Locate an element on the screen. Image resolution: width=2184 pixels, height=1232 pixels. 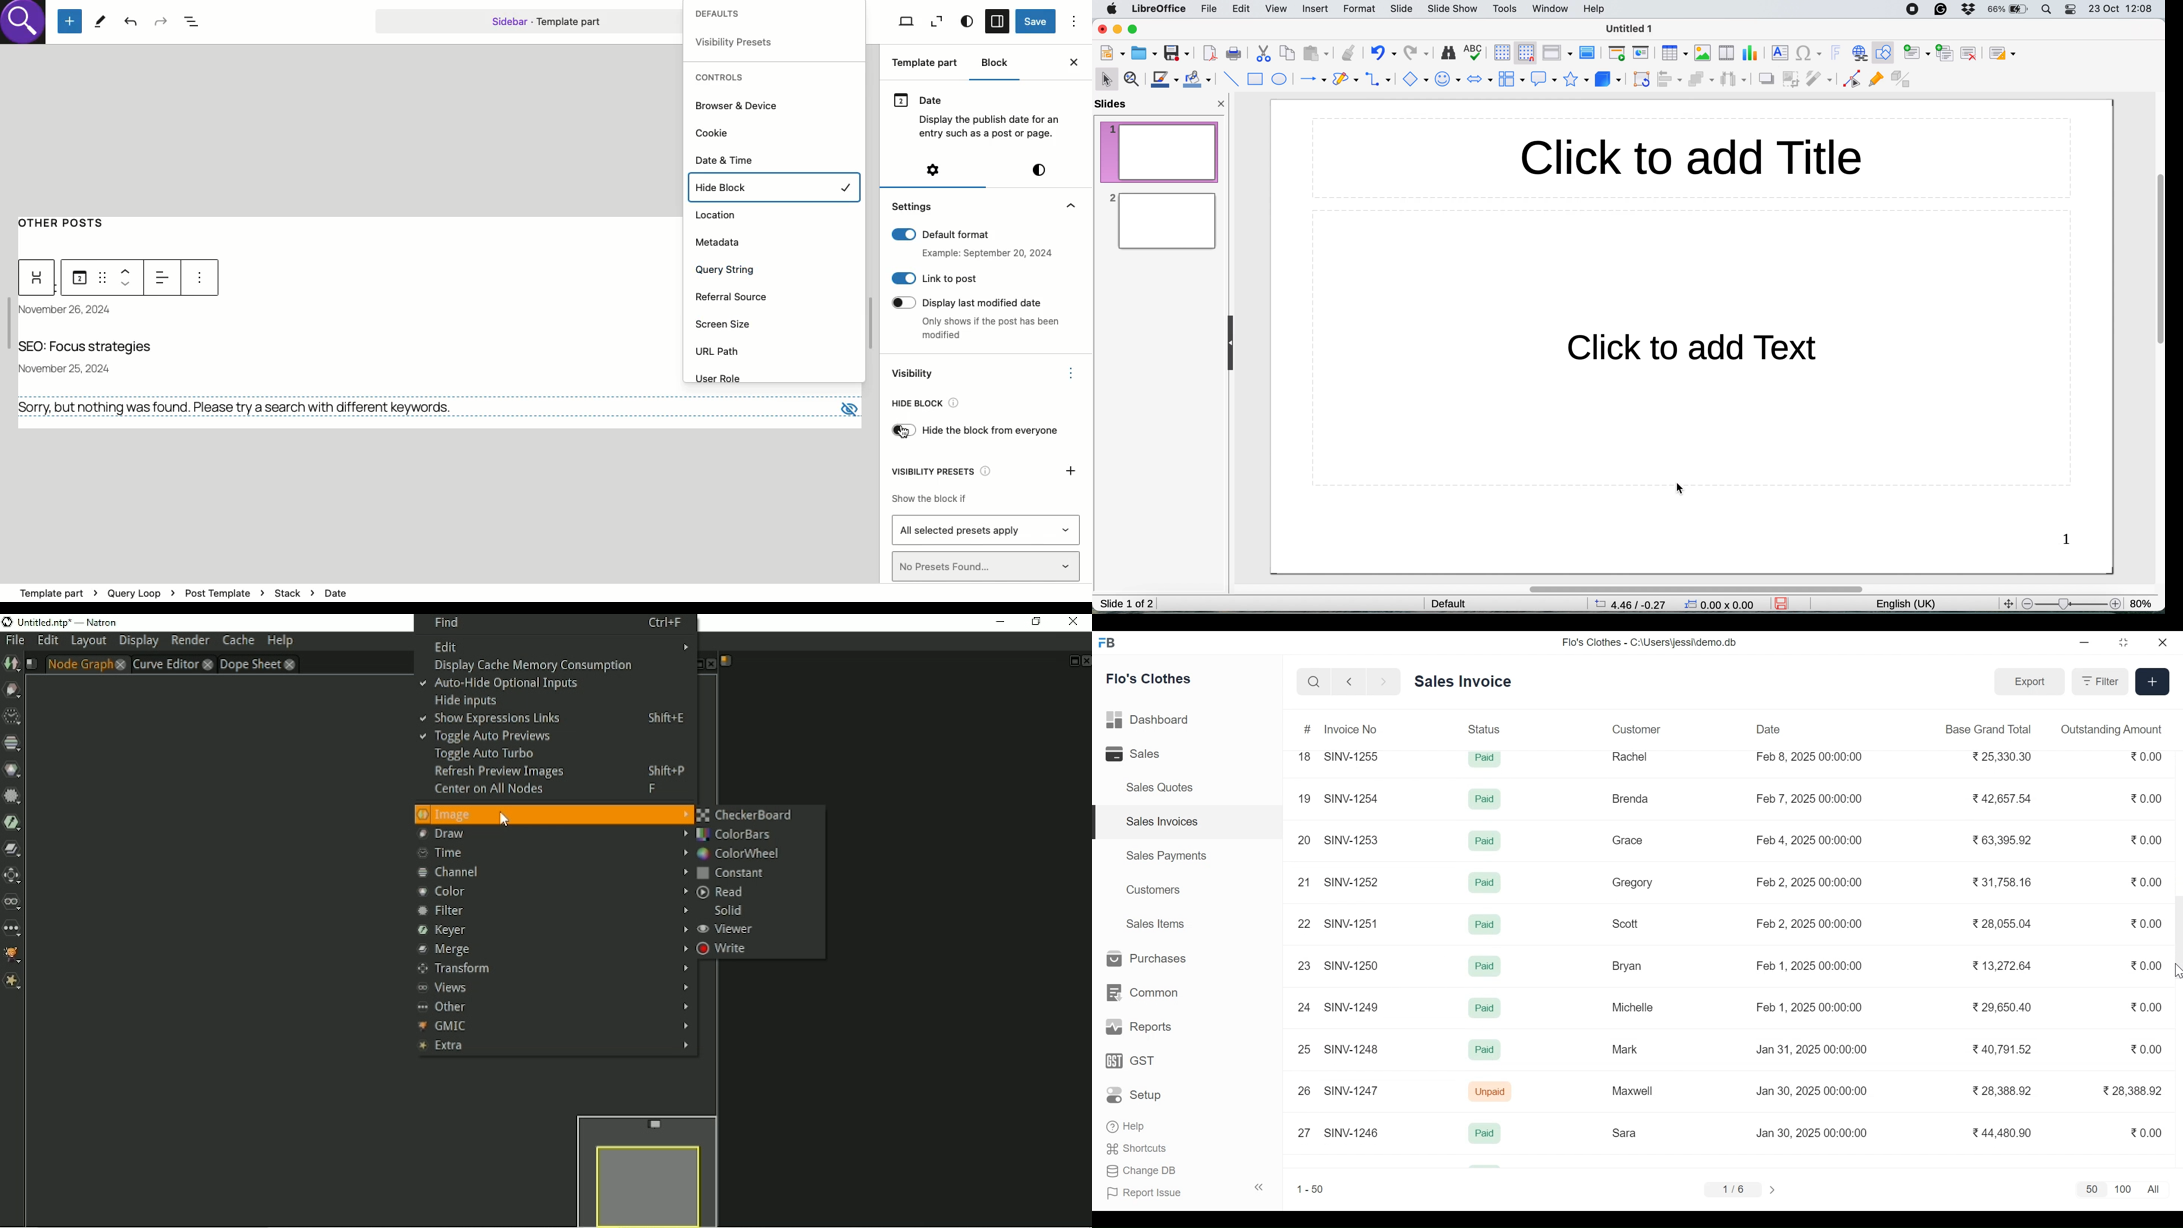
flowchart is located at coordinates (1511, 79).